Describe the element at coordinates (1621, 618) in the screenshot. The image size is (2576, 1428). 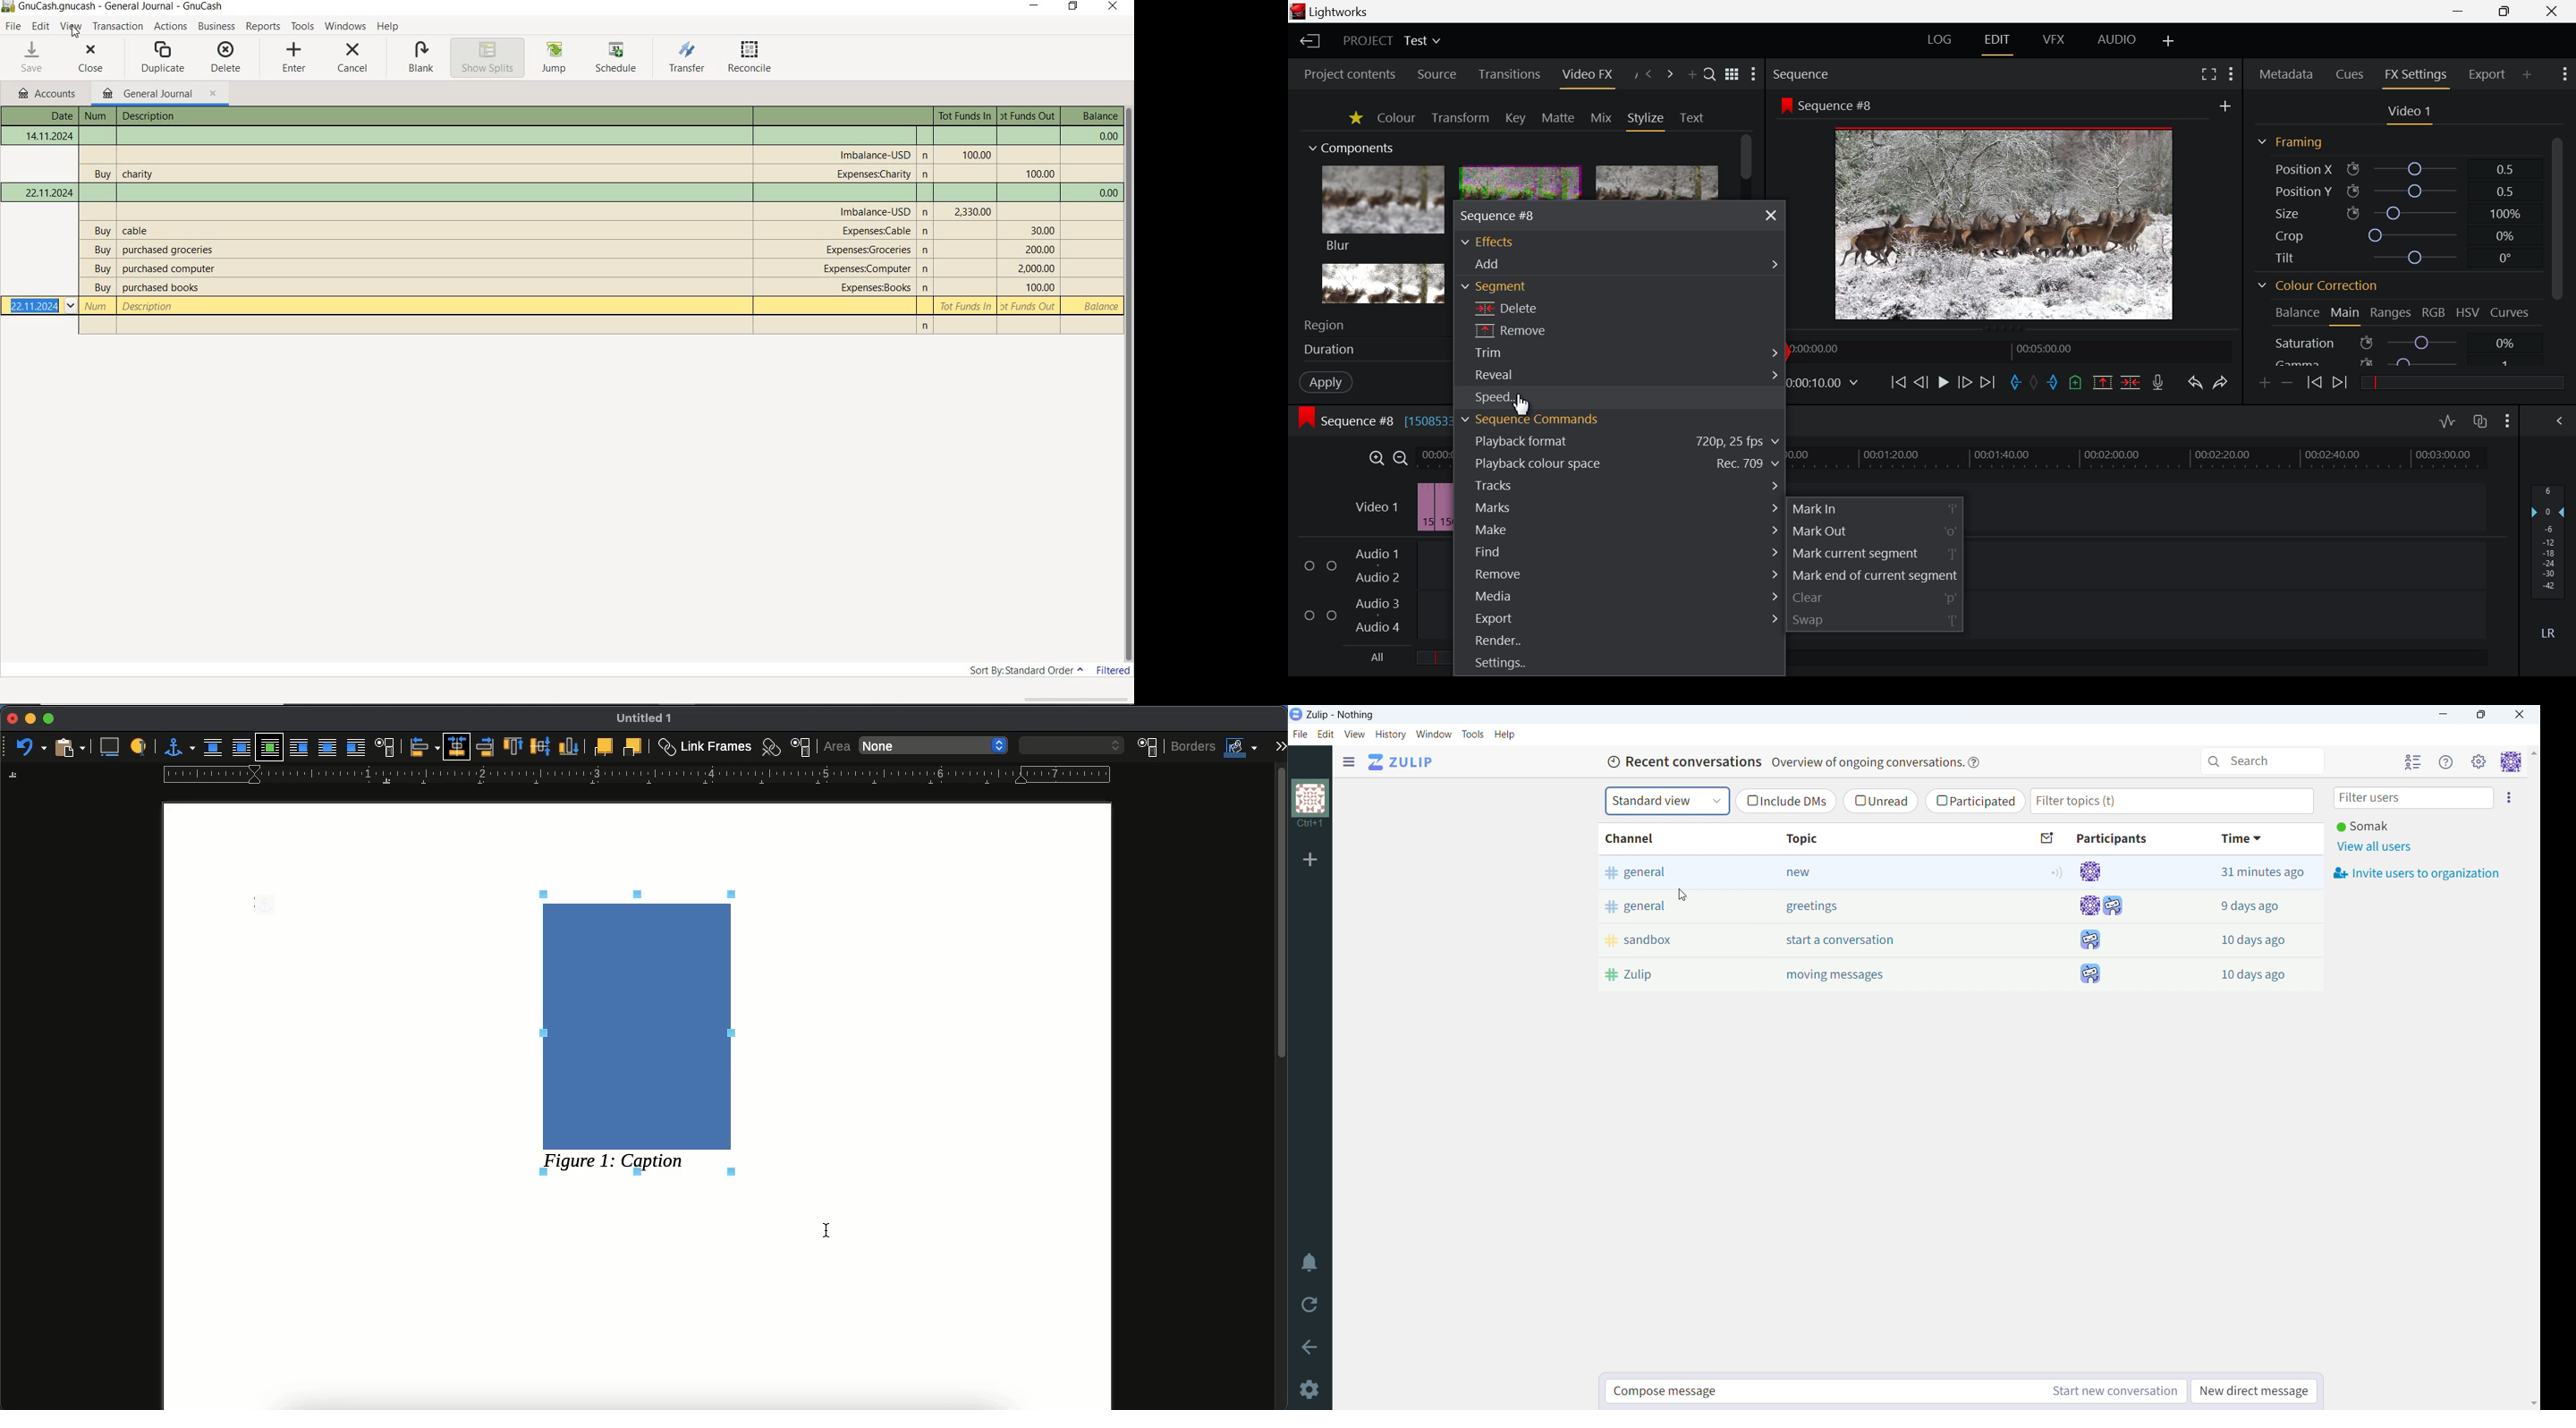
I see `Export` at that location.